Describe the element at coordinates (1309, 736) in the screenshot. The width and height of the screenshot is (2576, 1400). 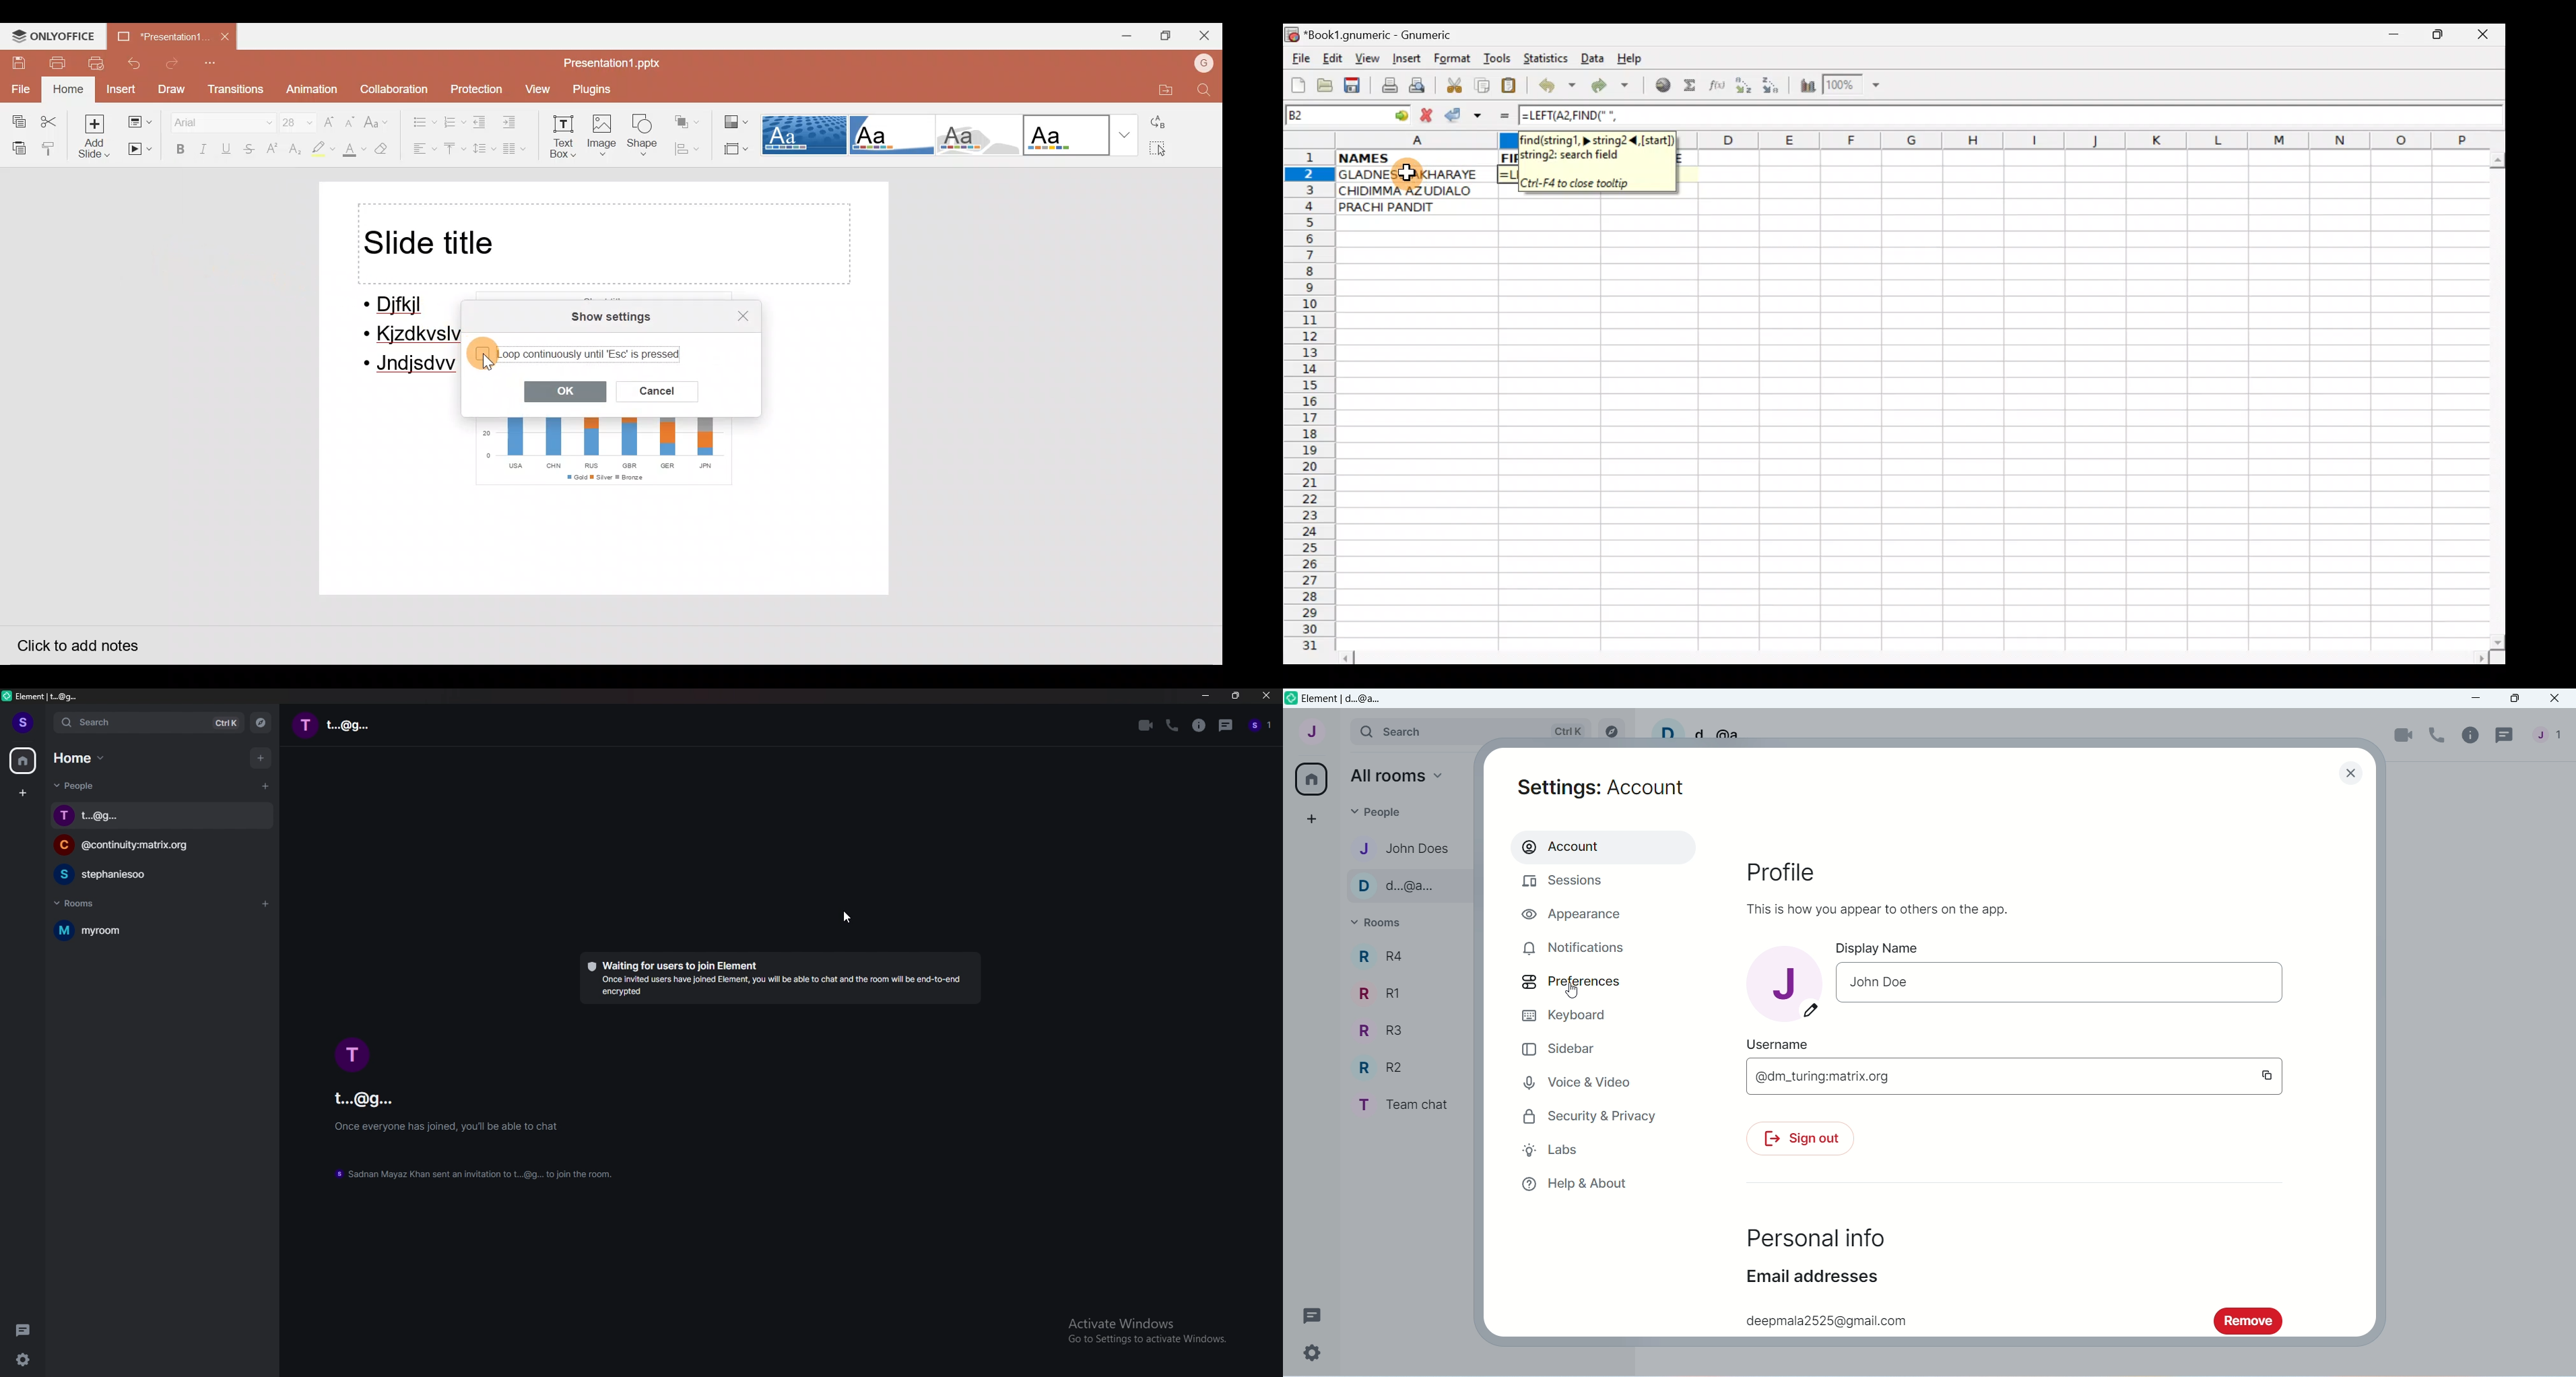
I see `User menu` at that location.